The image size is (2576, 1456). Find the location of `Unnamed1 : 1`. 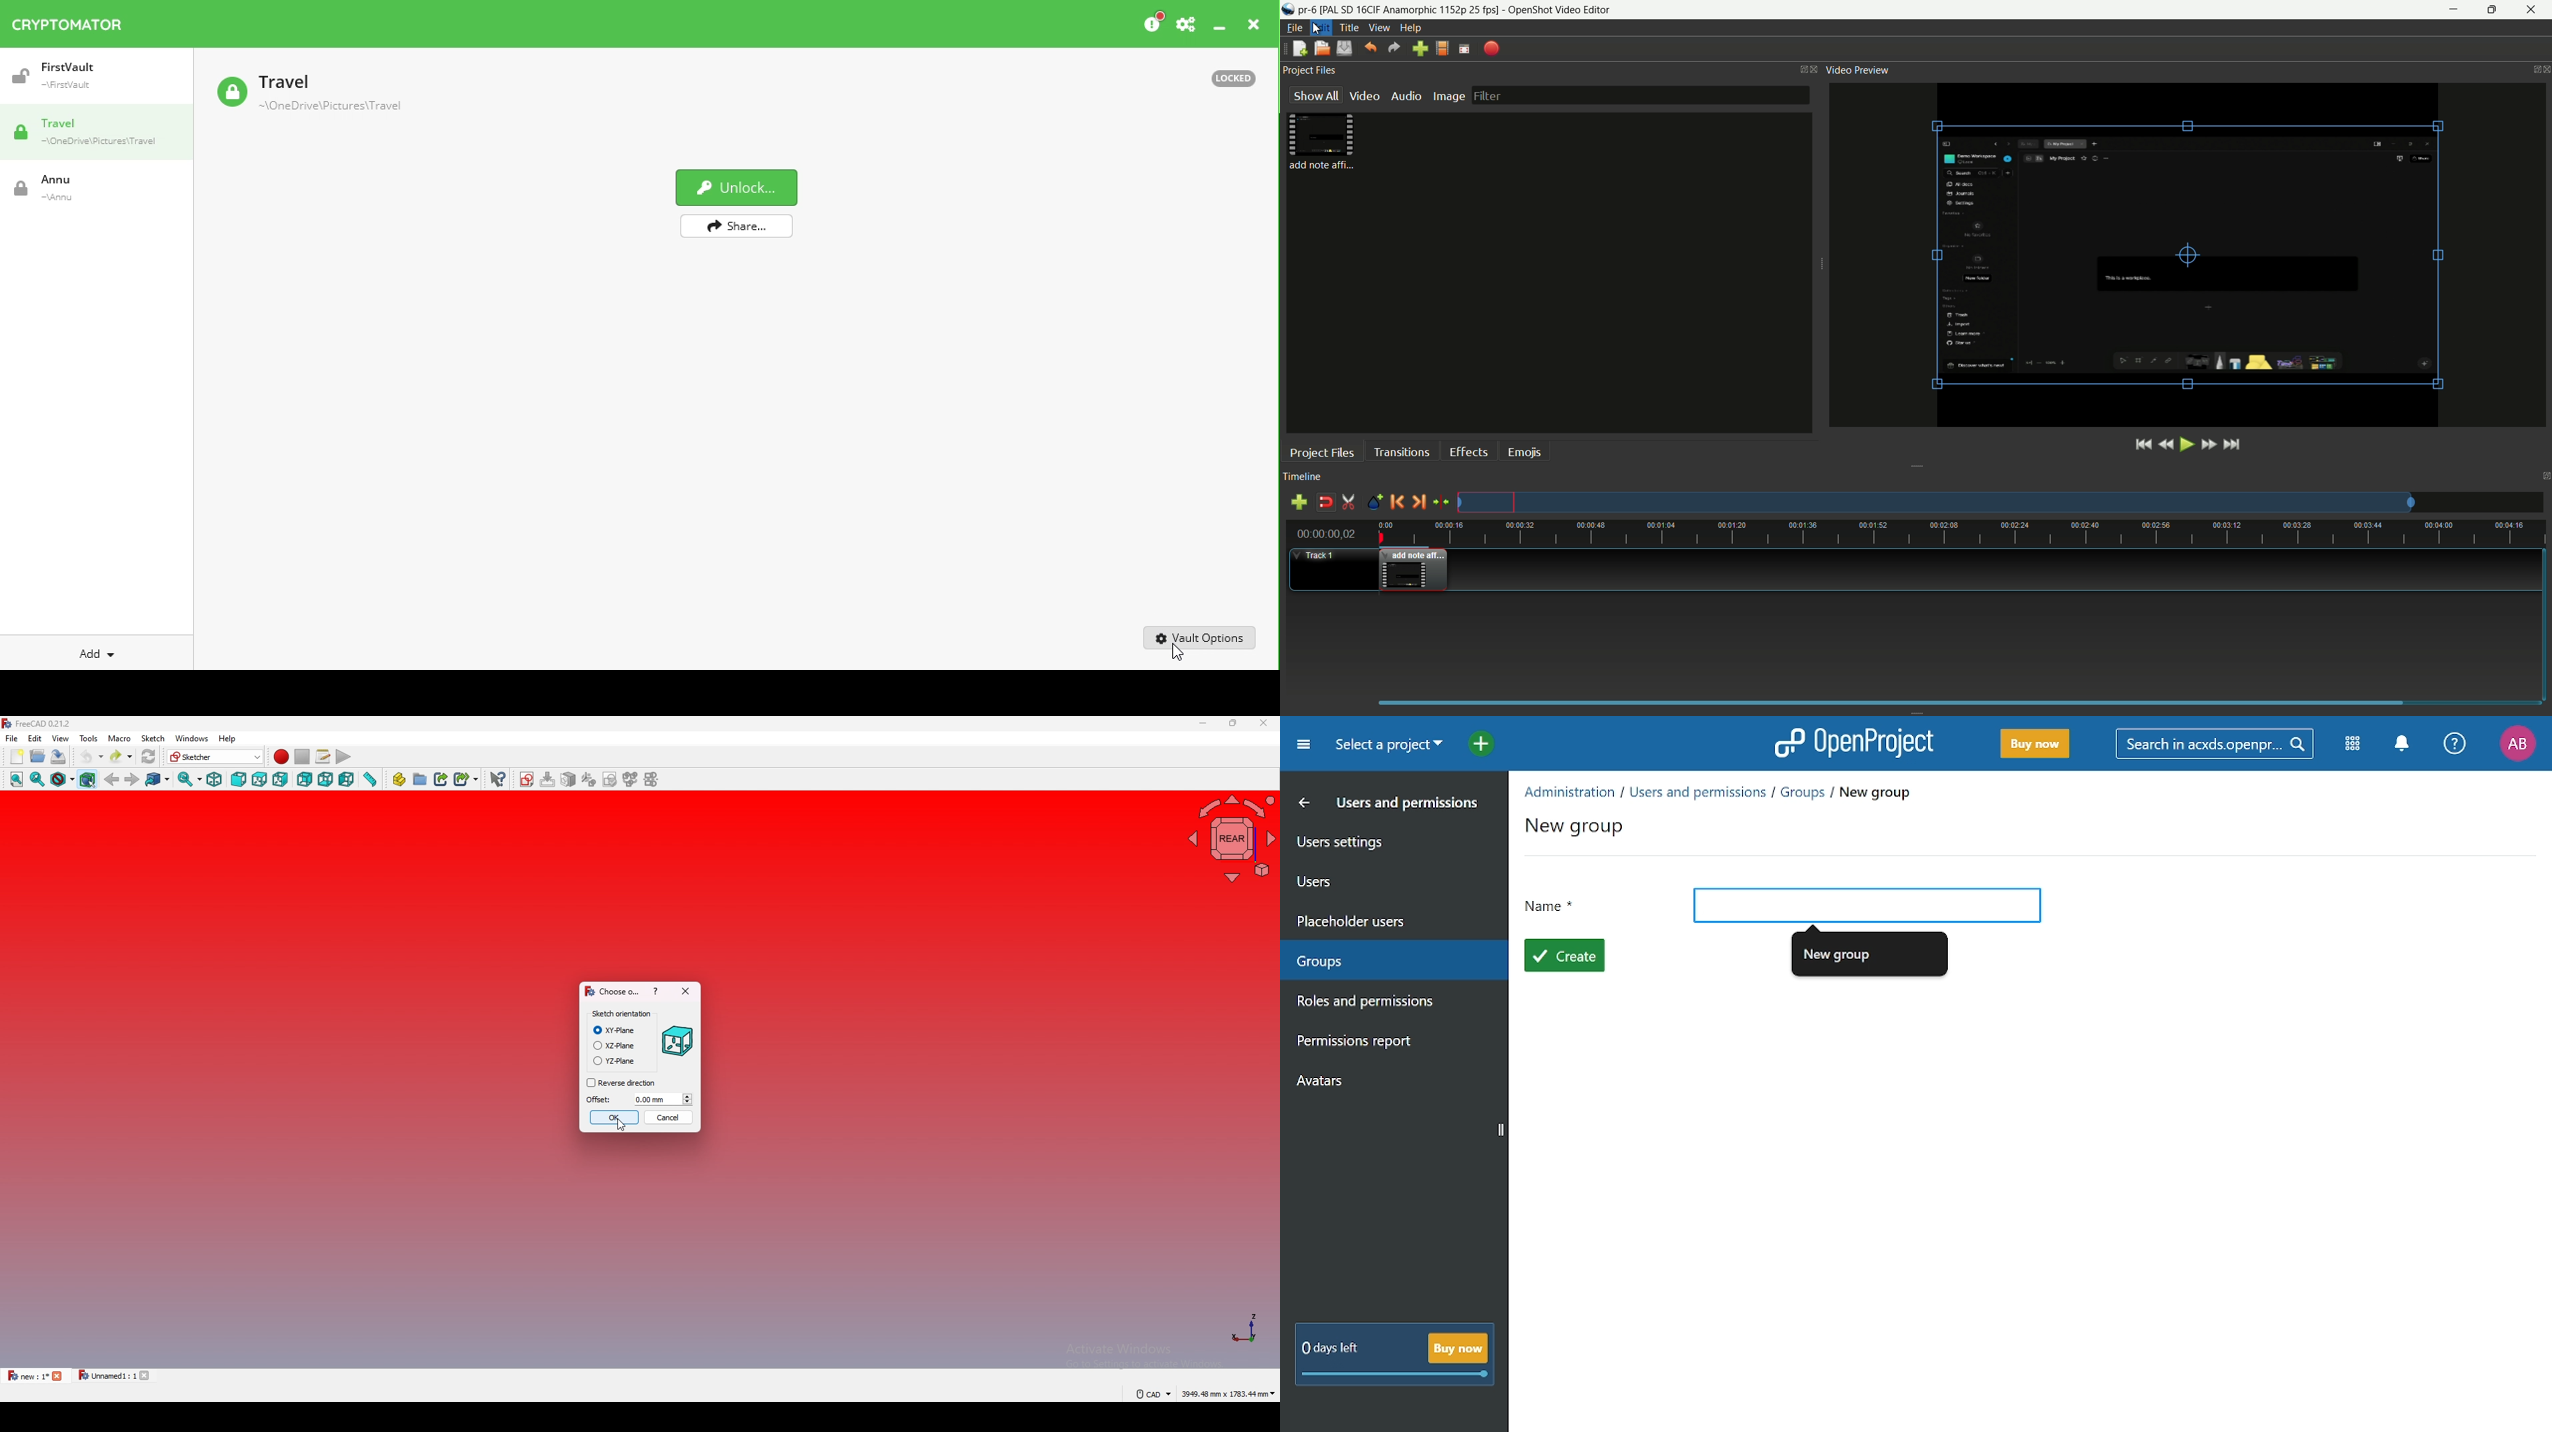

Unnamed1 : 1 is located at coordinates (106, 1376).